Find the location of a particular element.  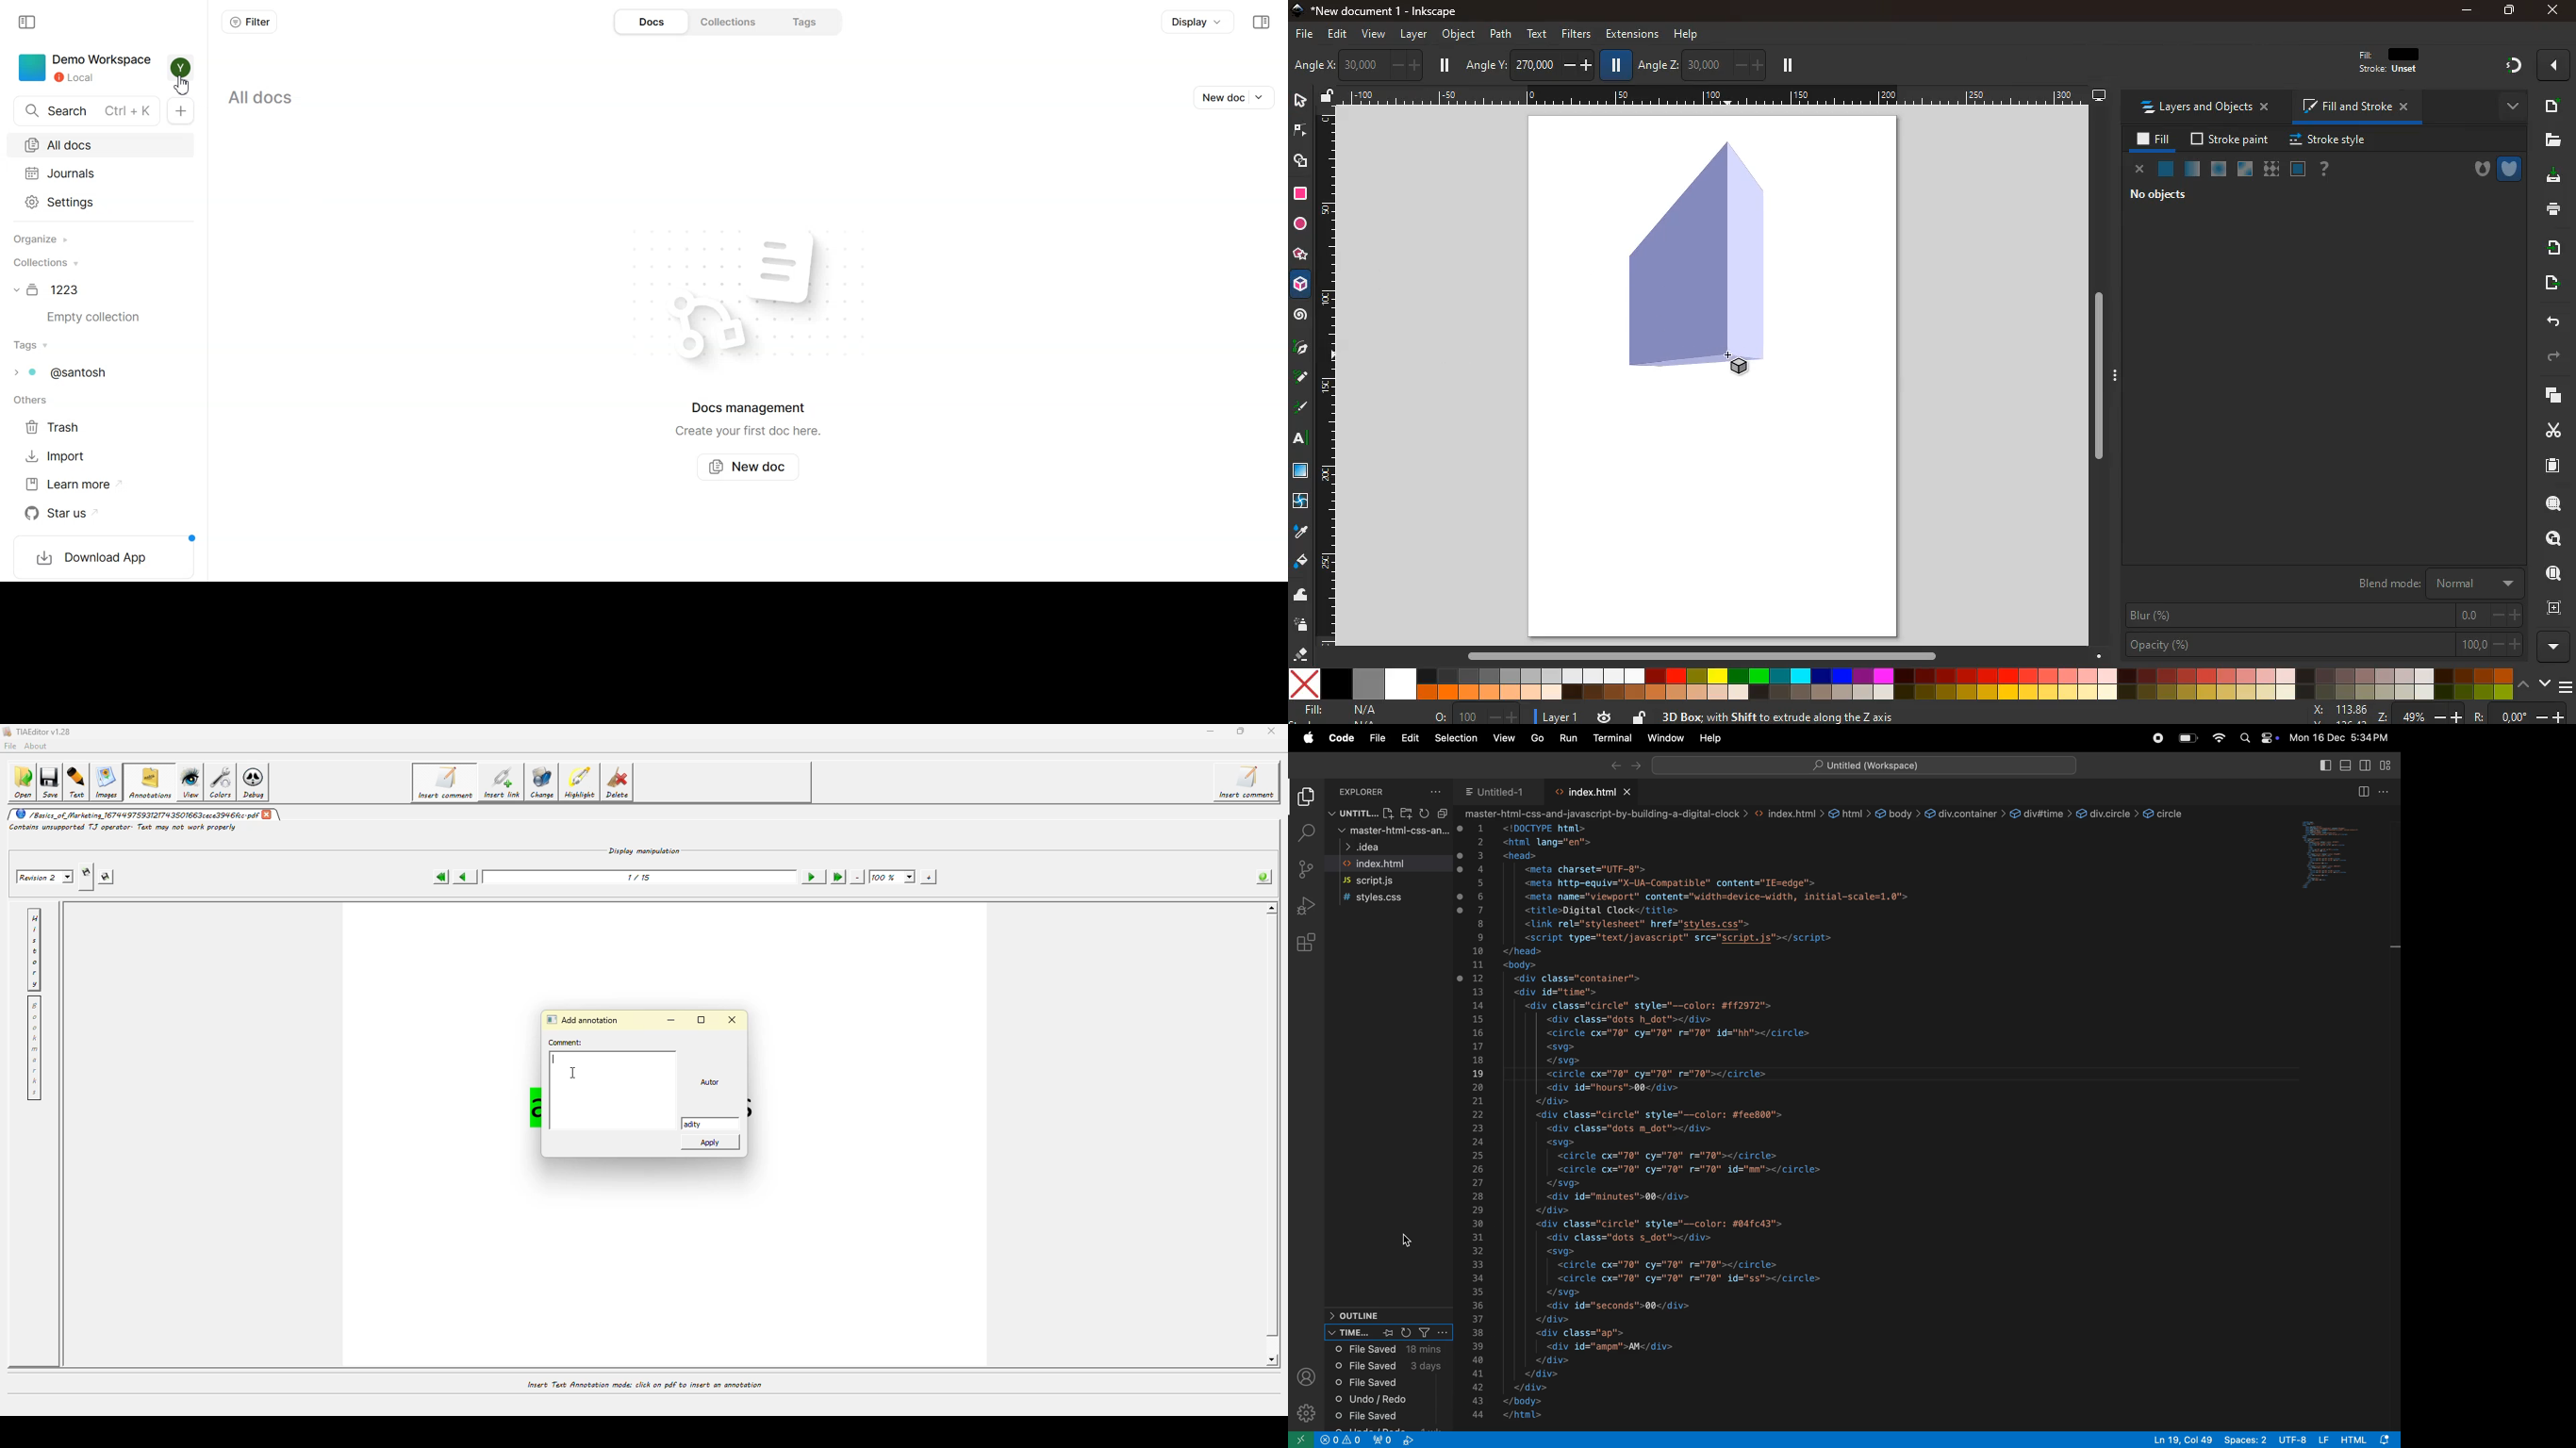

index.html is located at coordinates (1597, 791).